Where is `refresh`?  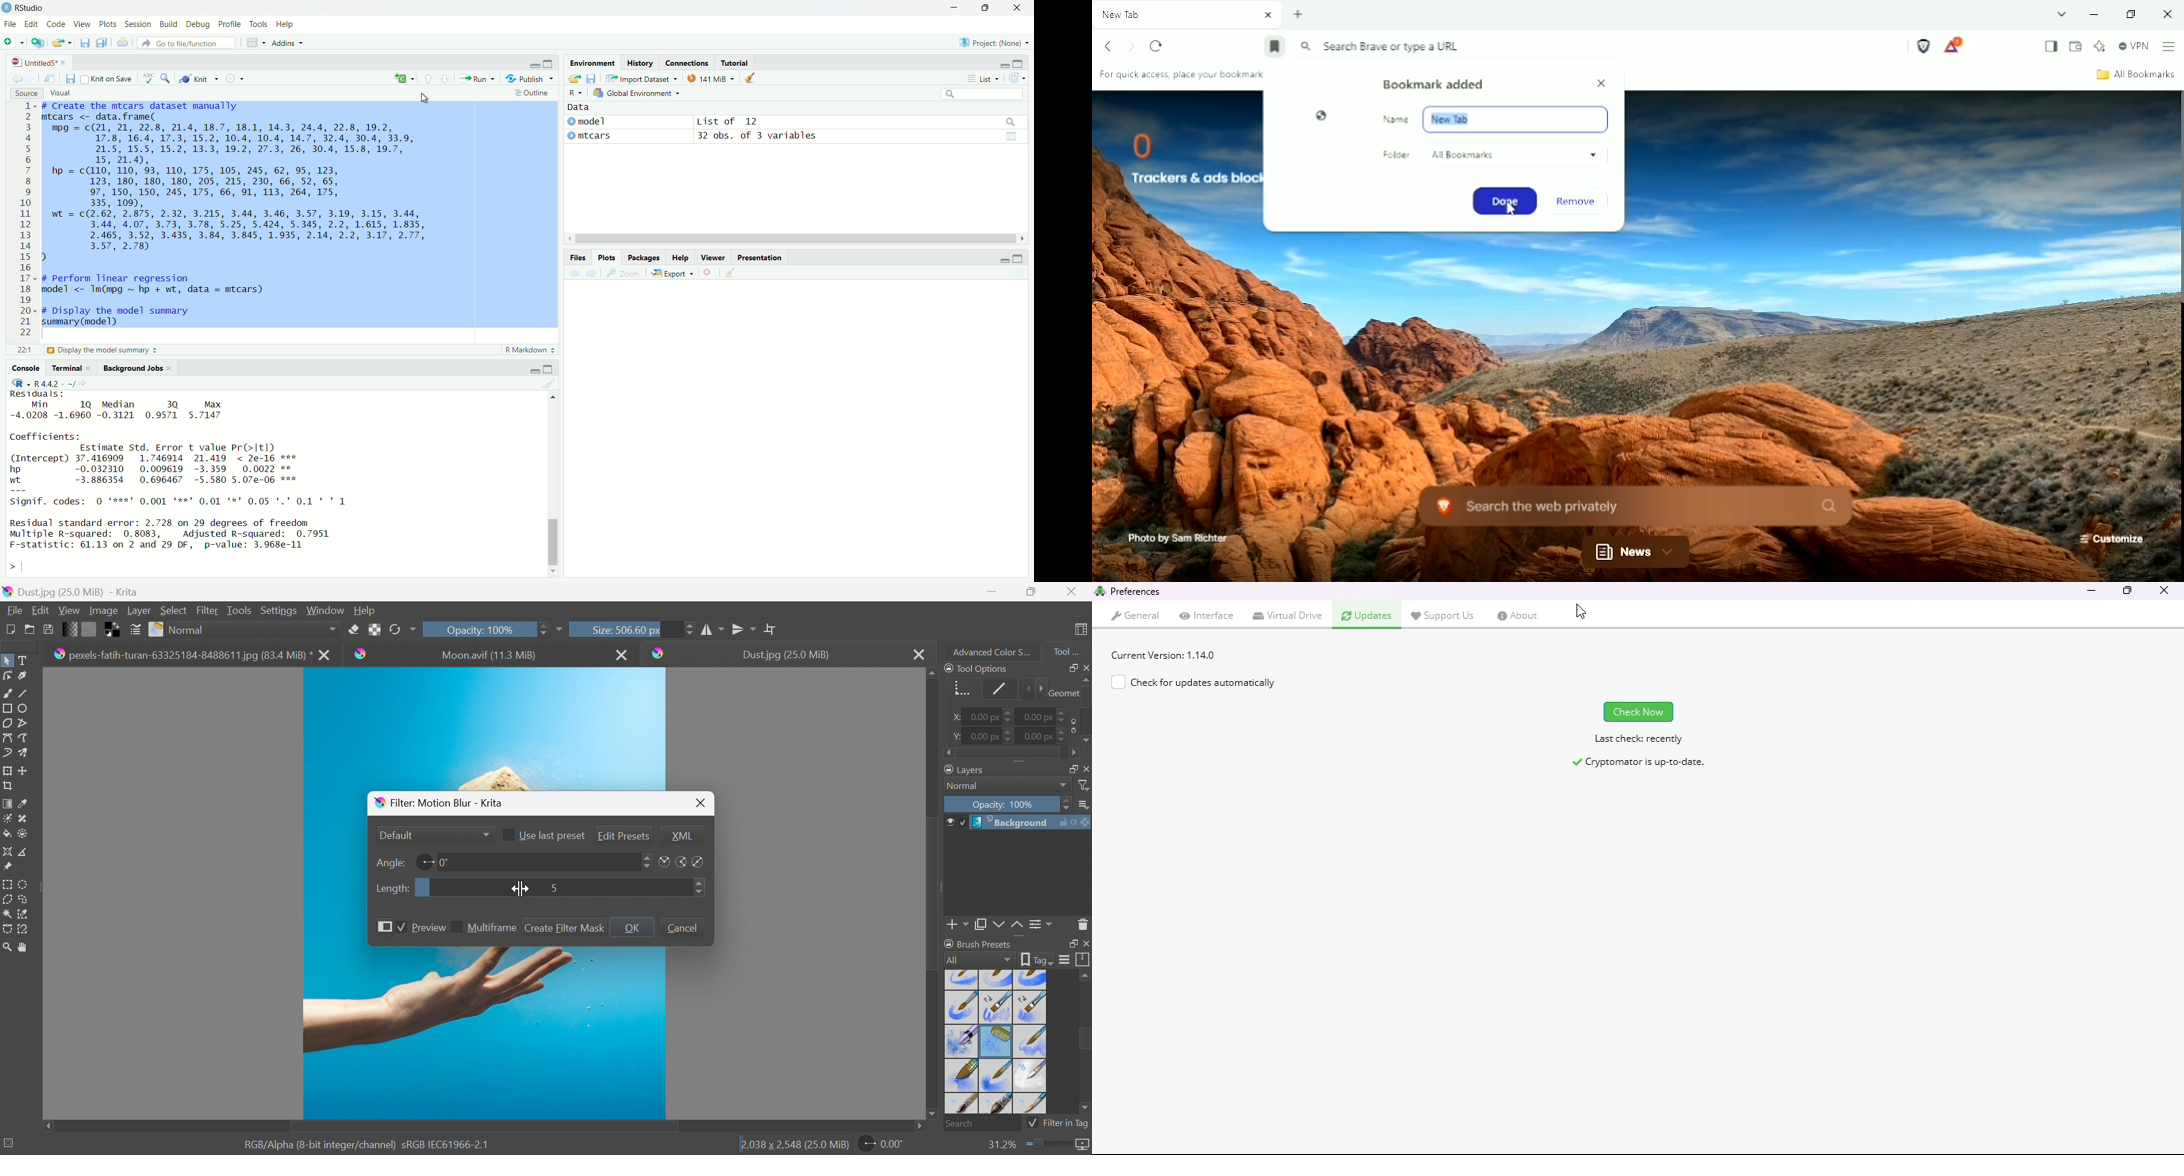 refresh is located at coordinates (1019, 78).